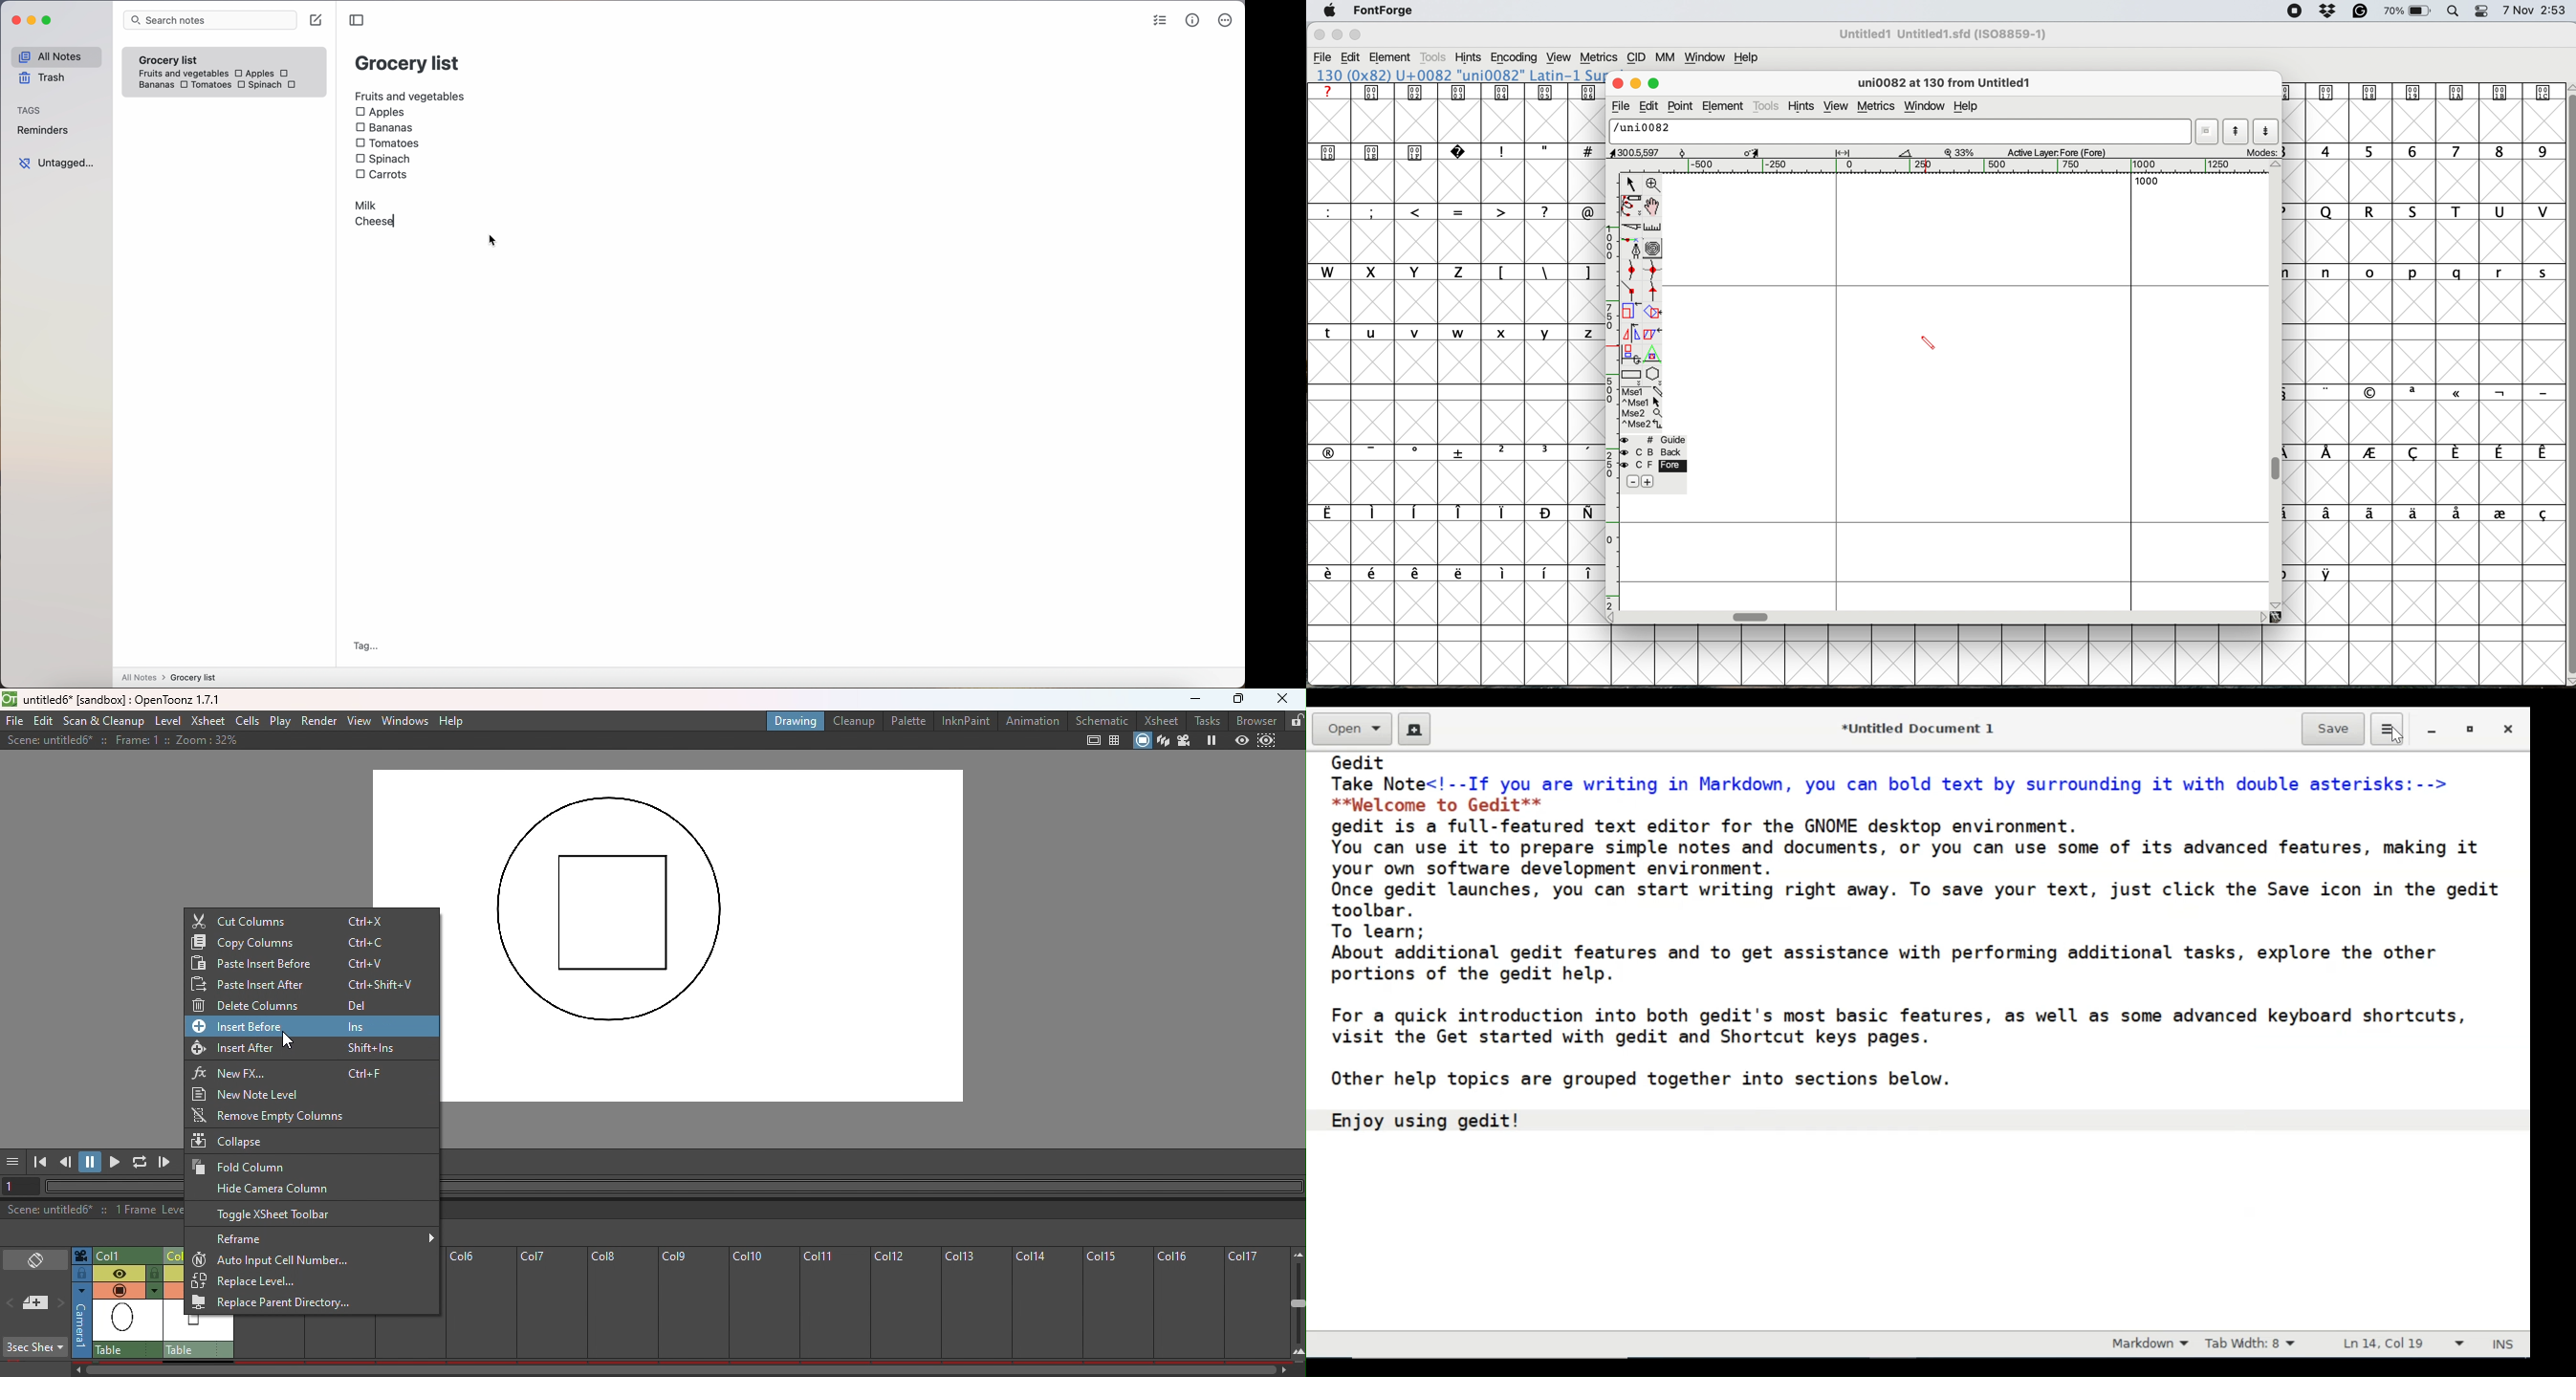 The width and height of the screenshot is (2576, 1400). What do you see at coordinates (295, 1073) in the screenshot?
I see `New FX` at bounding box center [295, 1073].